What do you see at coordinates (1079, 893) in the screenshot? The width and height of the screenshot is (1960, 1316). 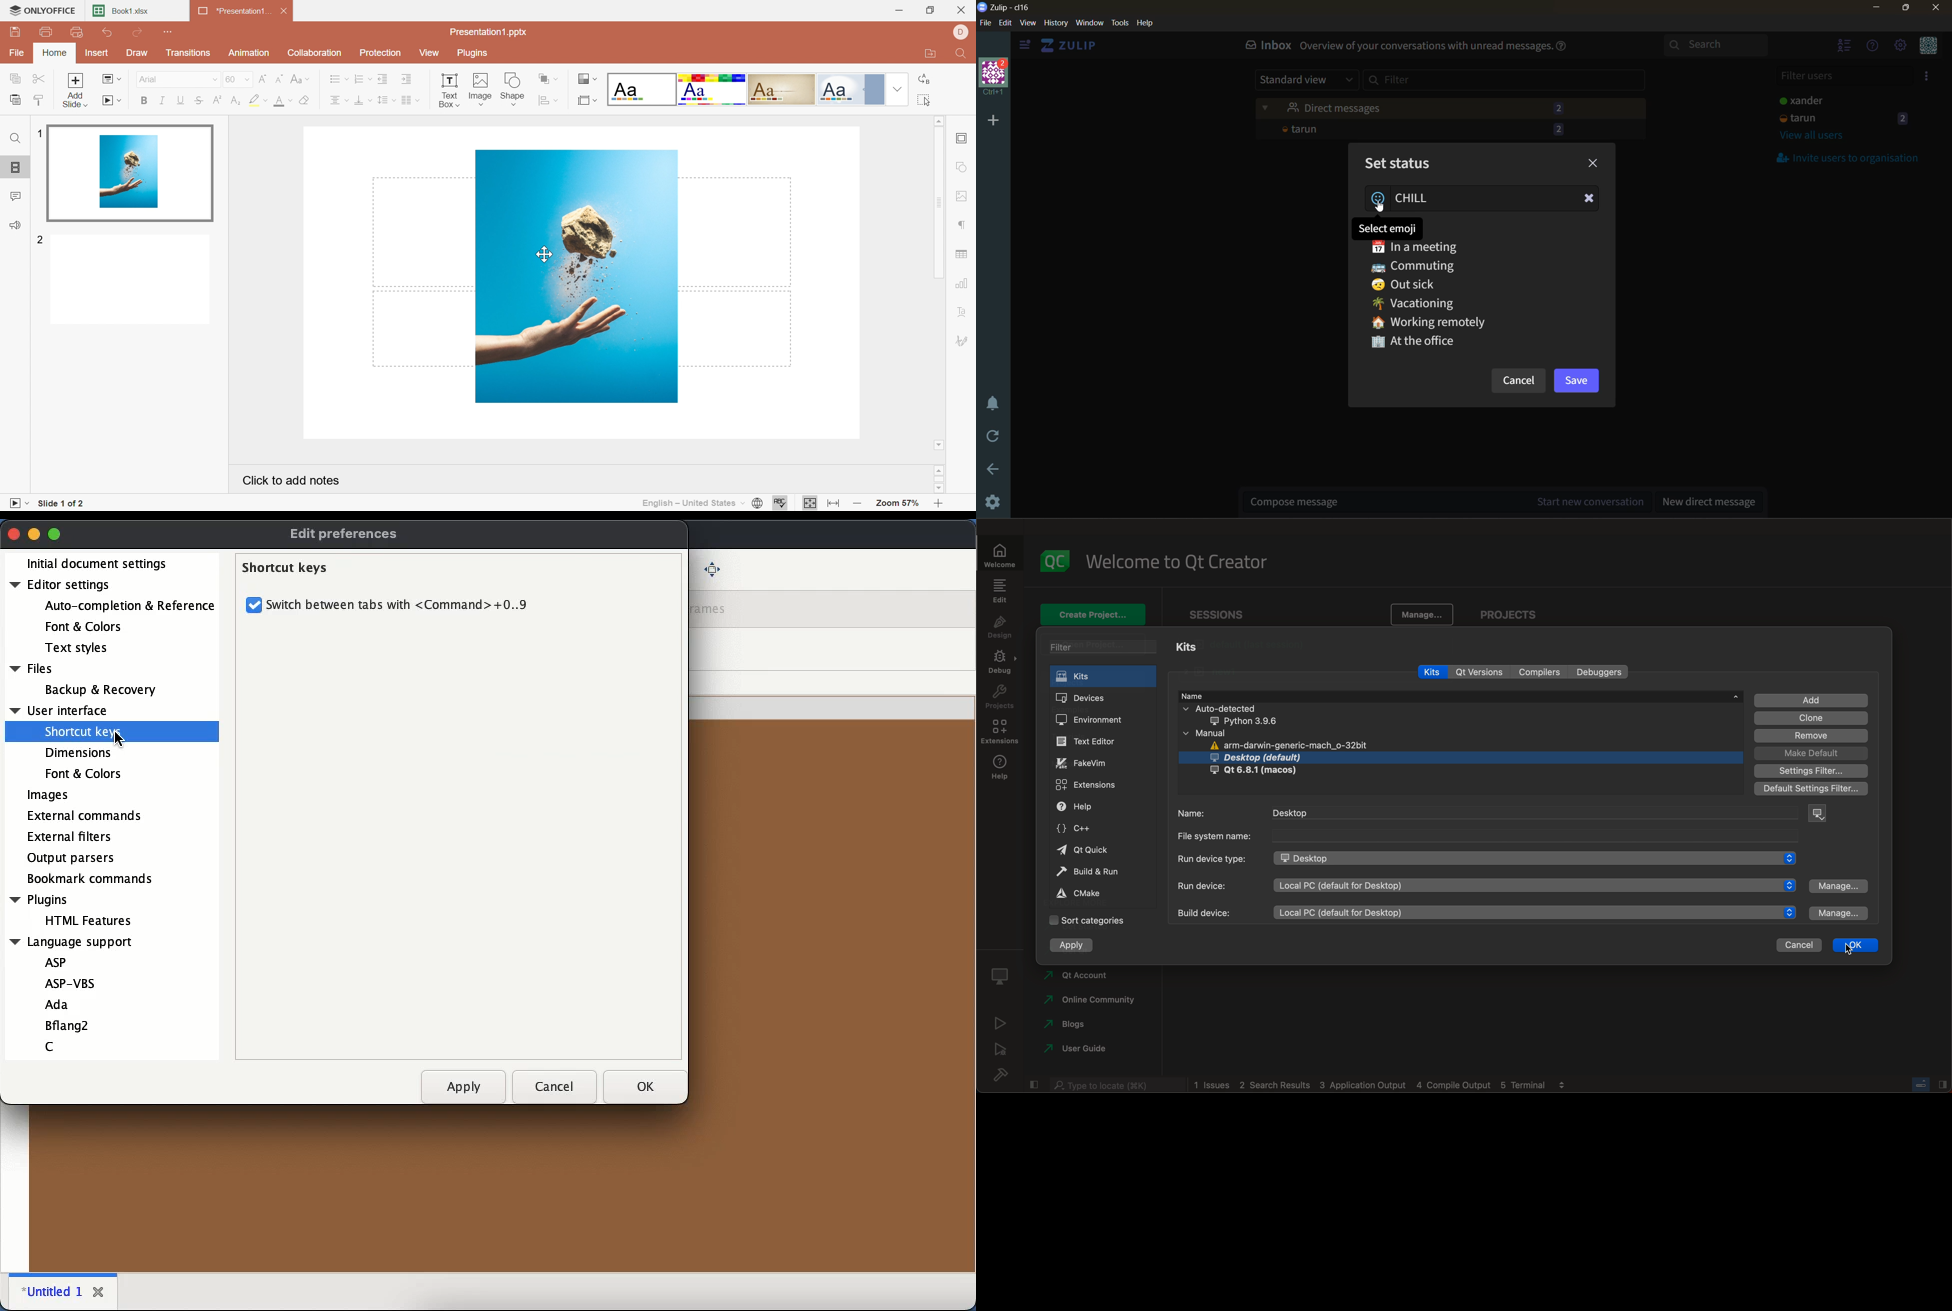 I see `cmake` at bounding box center [1079, 893].